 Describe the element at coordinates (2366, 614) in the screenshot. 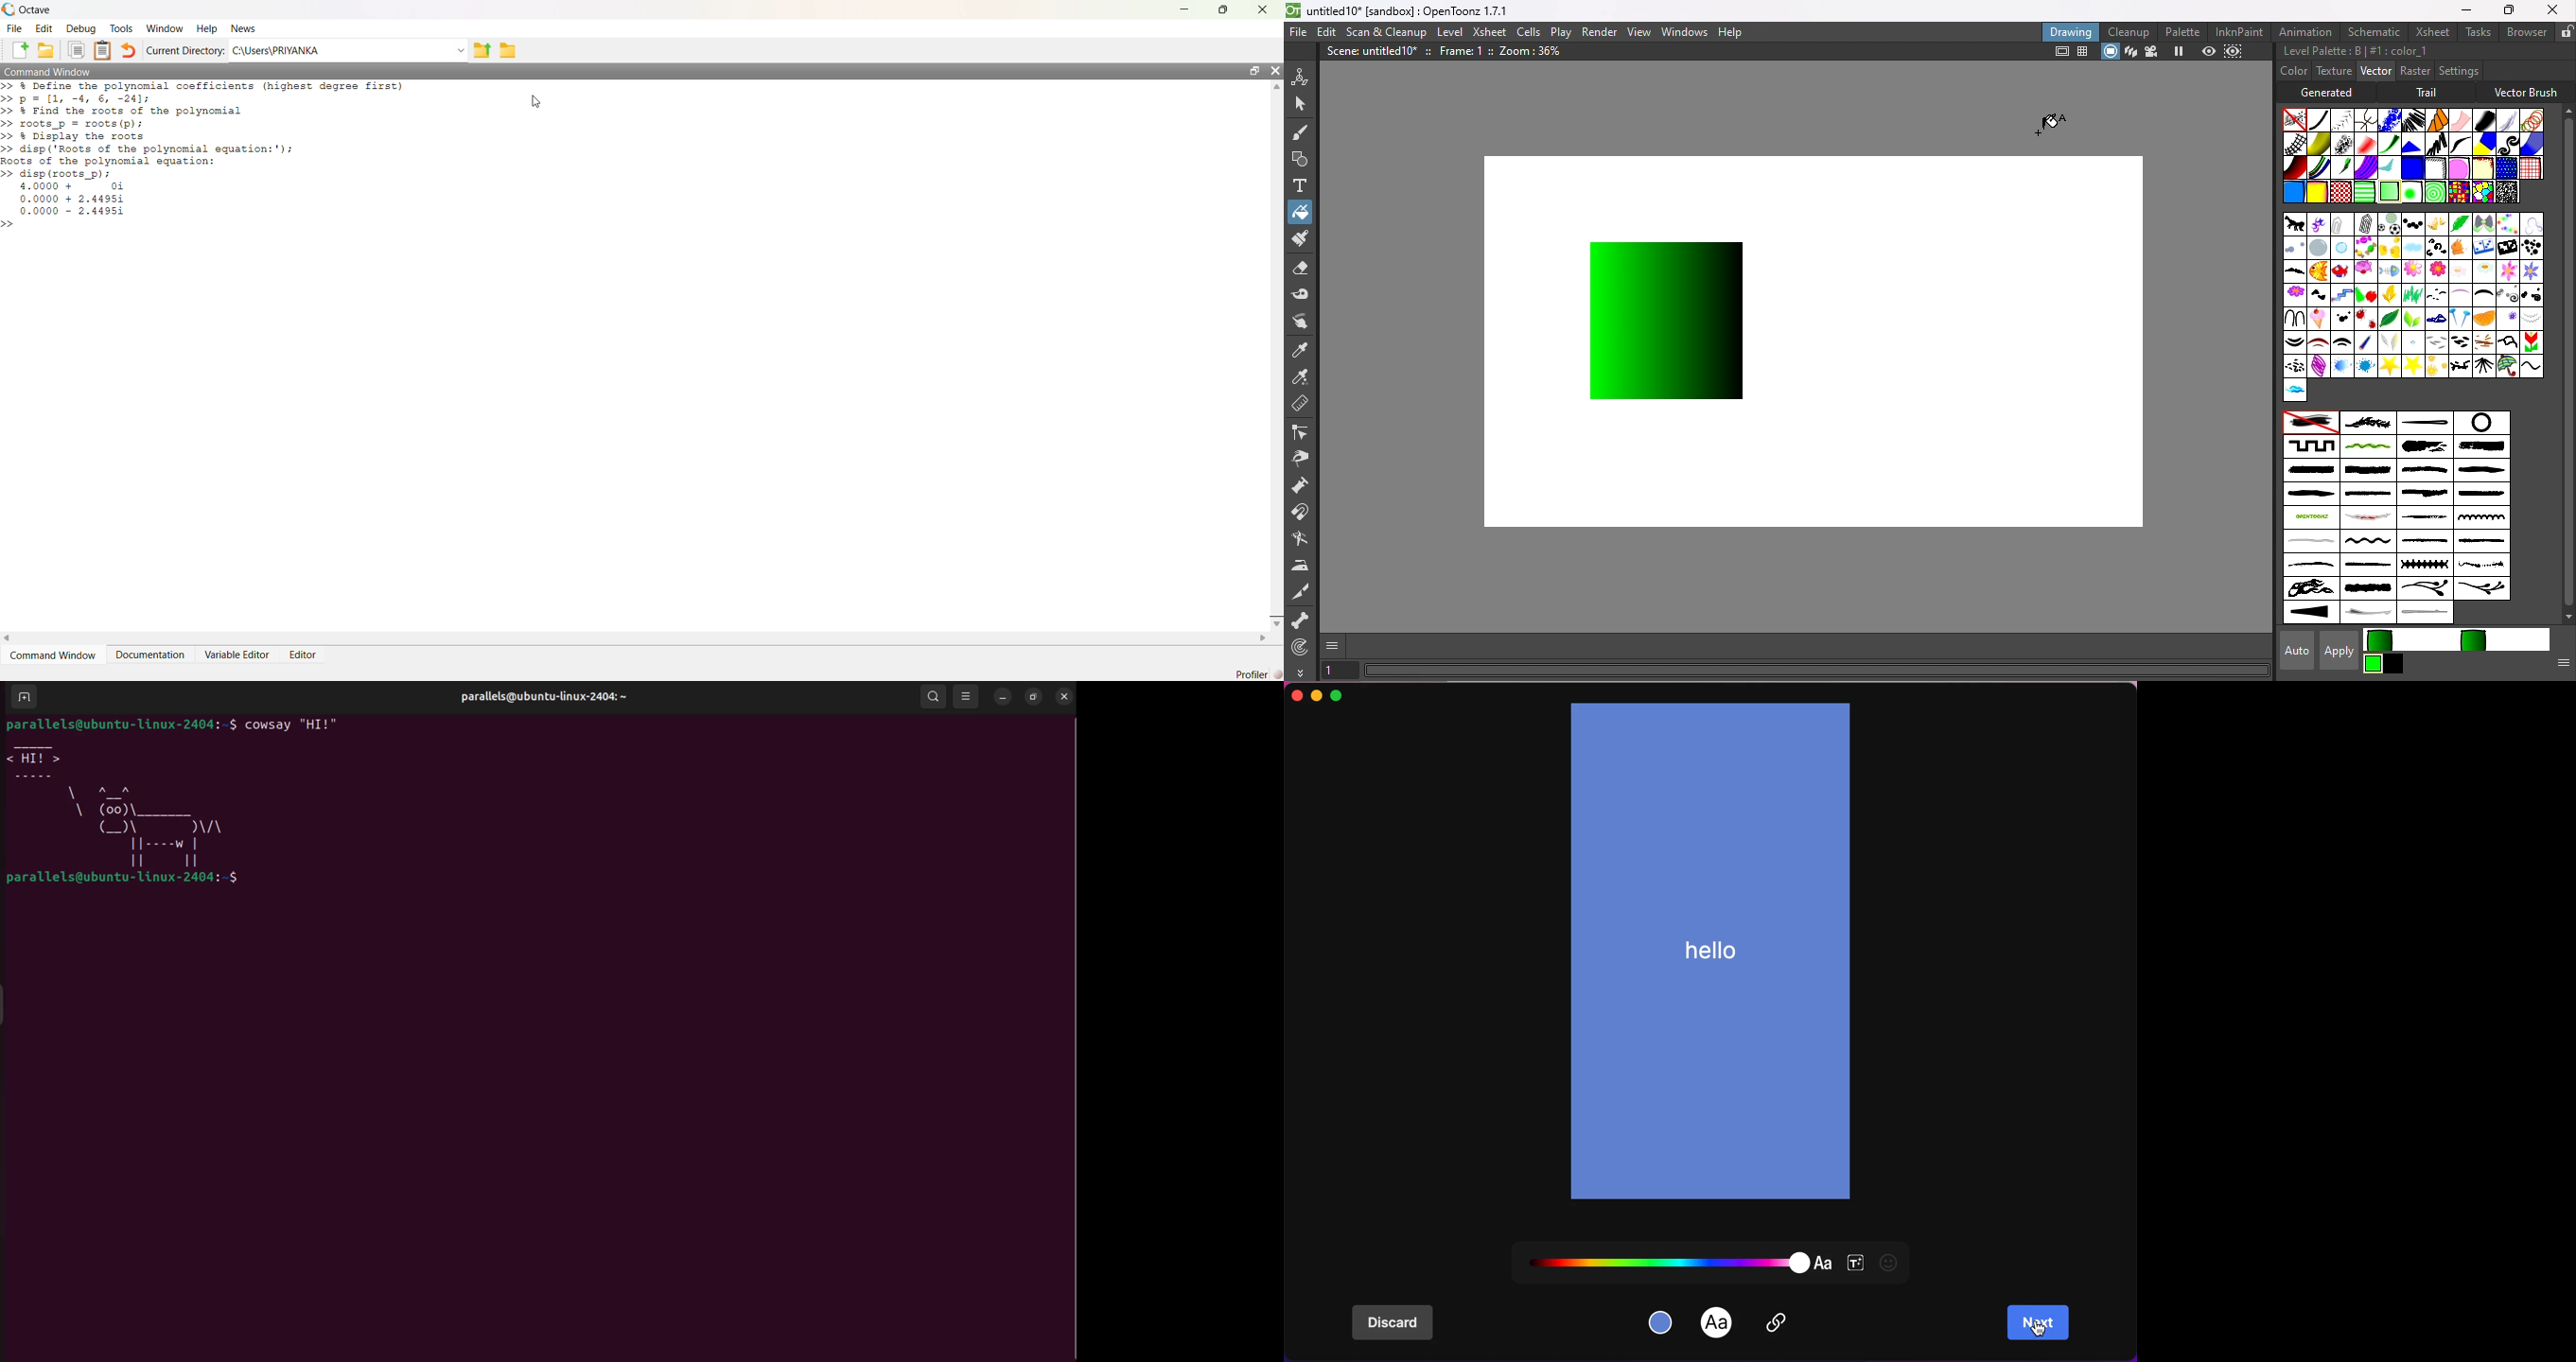

I see `trail_shape1` at that location.